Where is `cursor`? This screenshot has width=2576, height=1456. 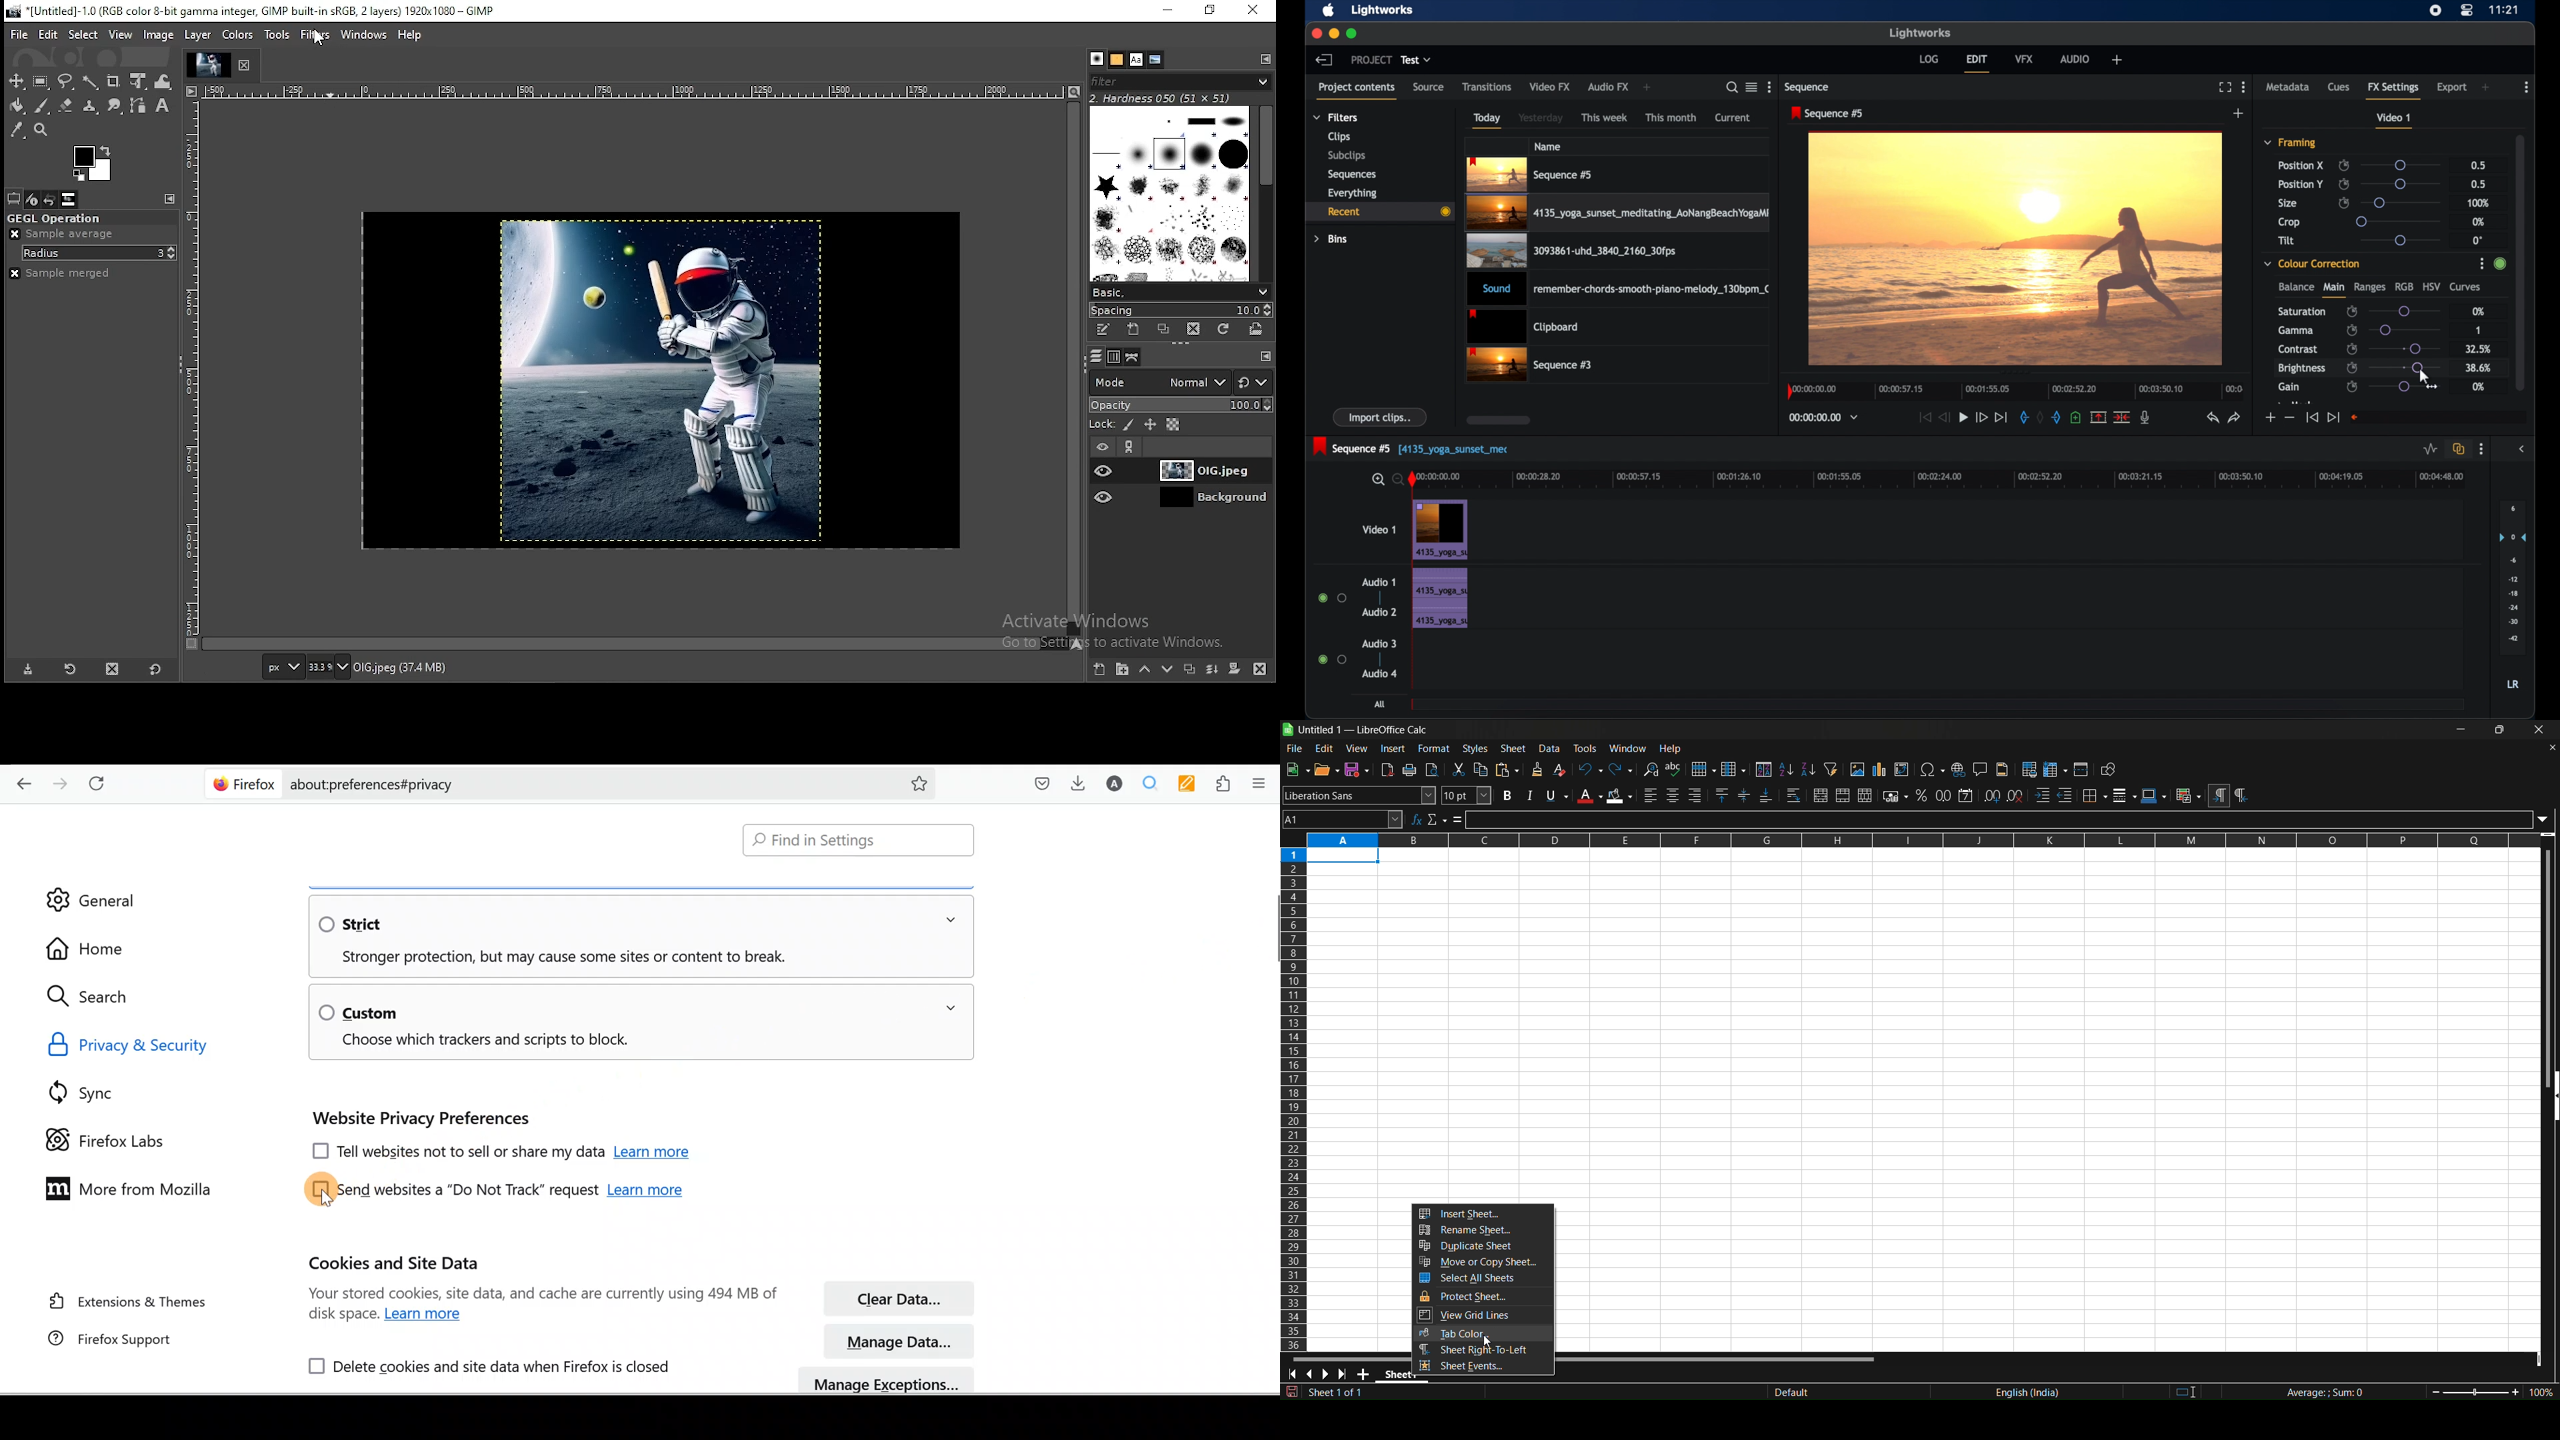
cursor is located at coordinates (325, 1200).